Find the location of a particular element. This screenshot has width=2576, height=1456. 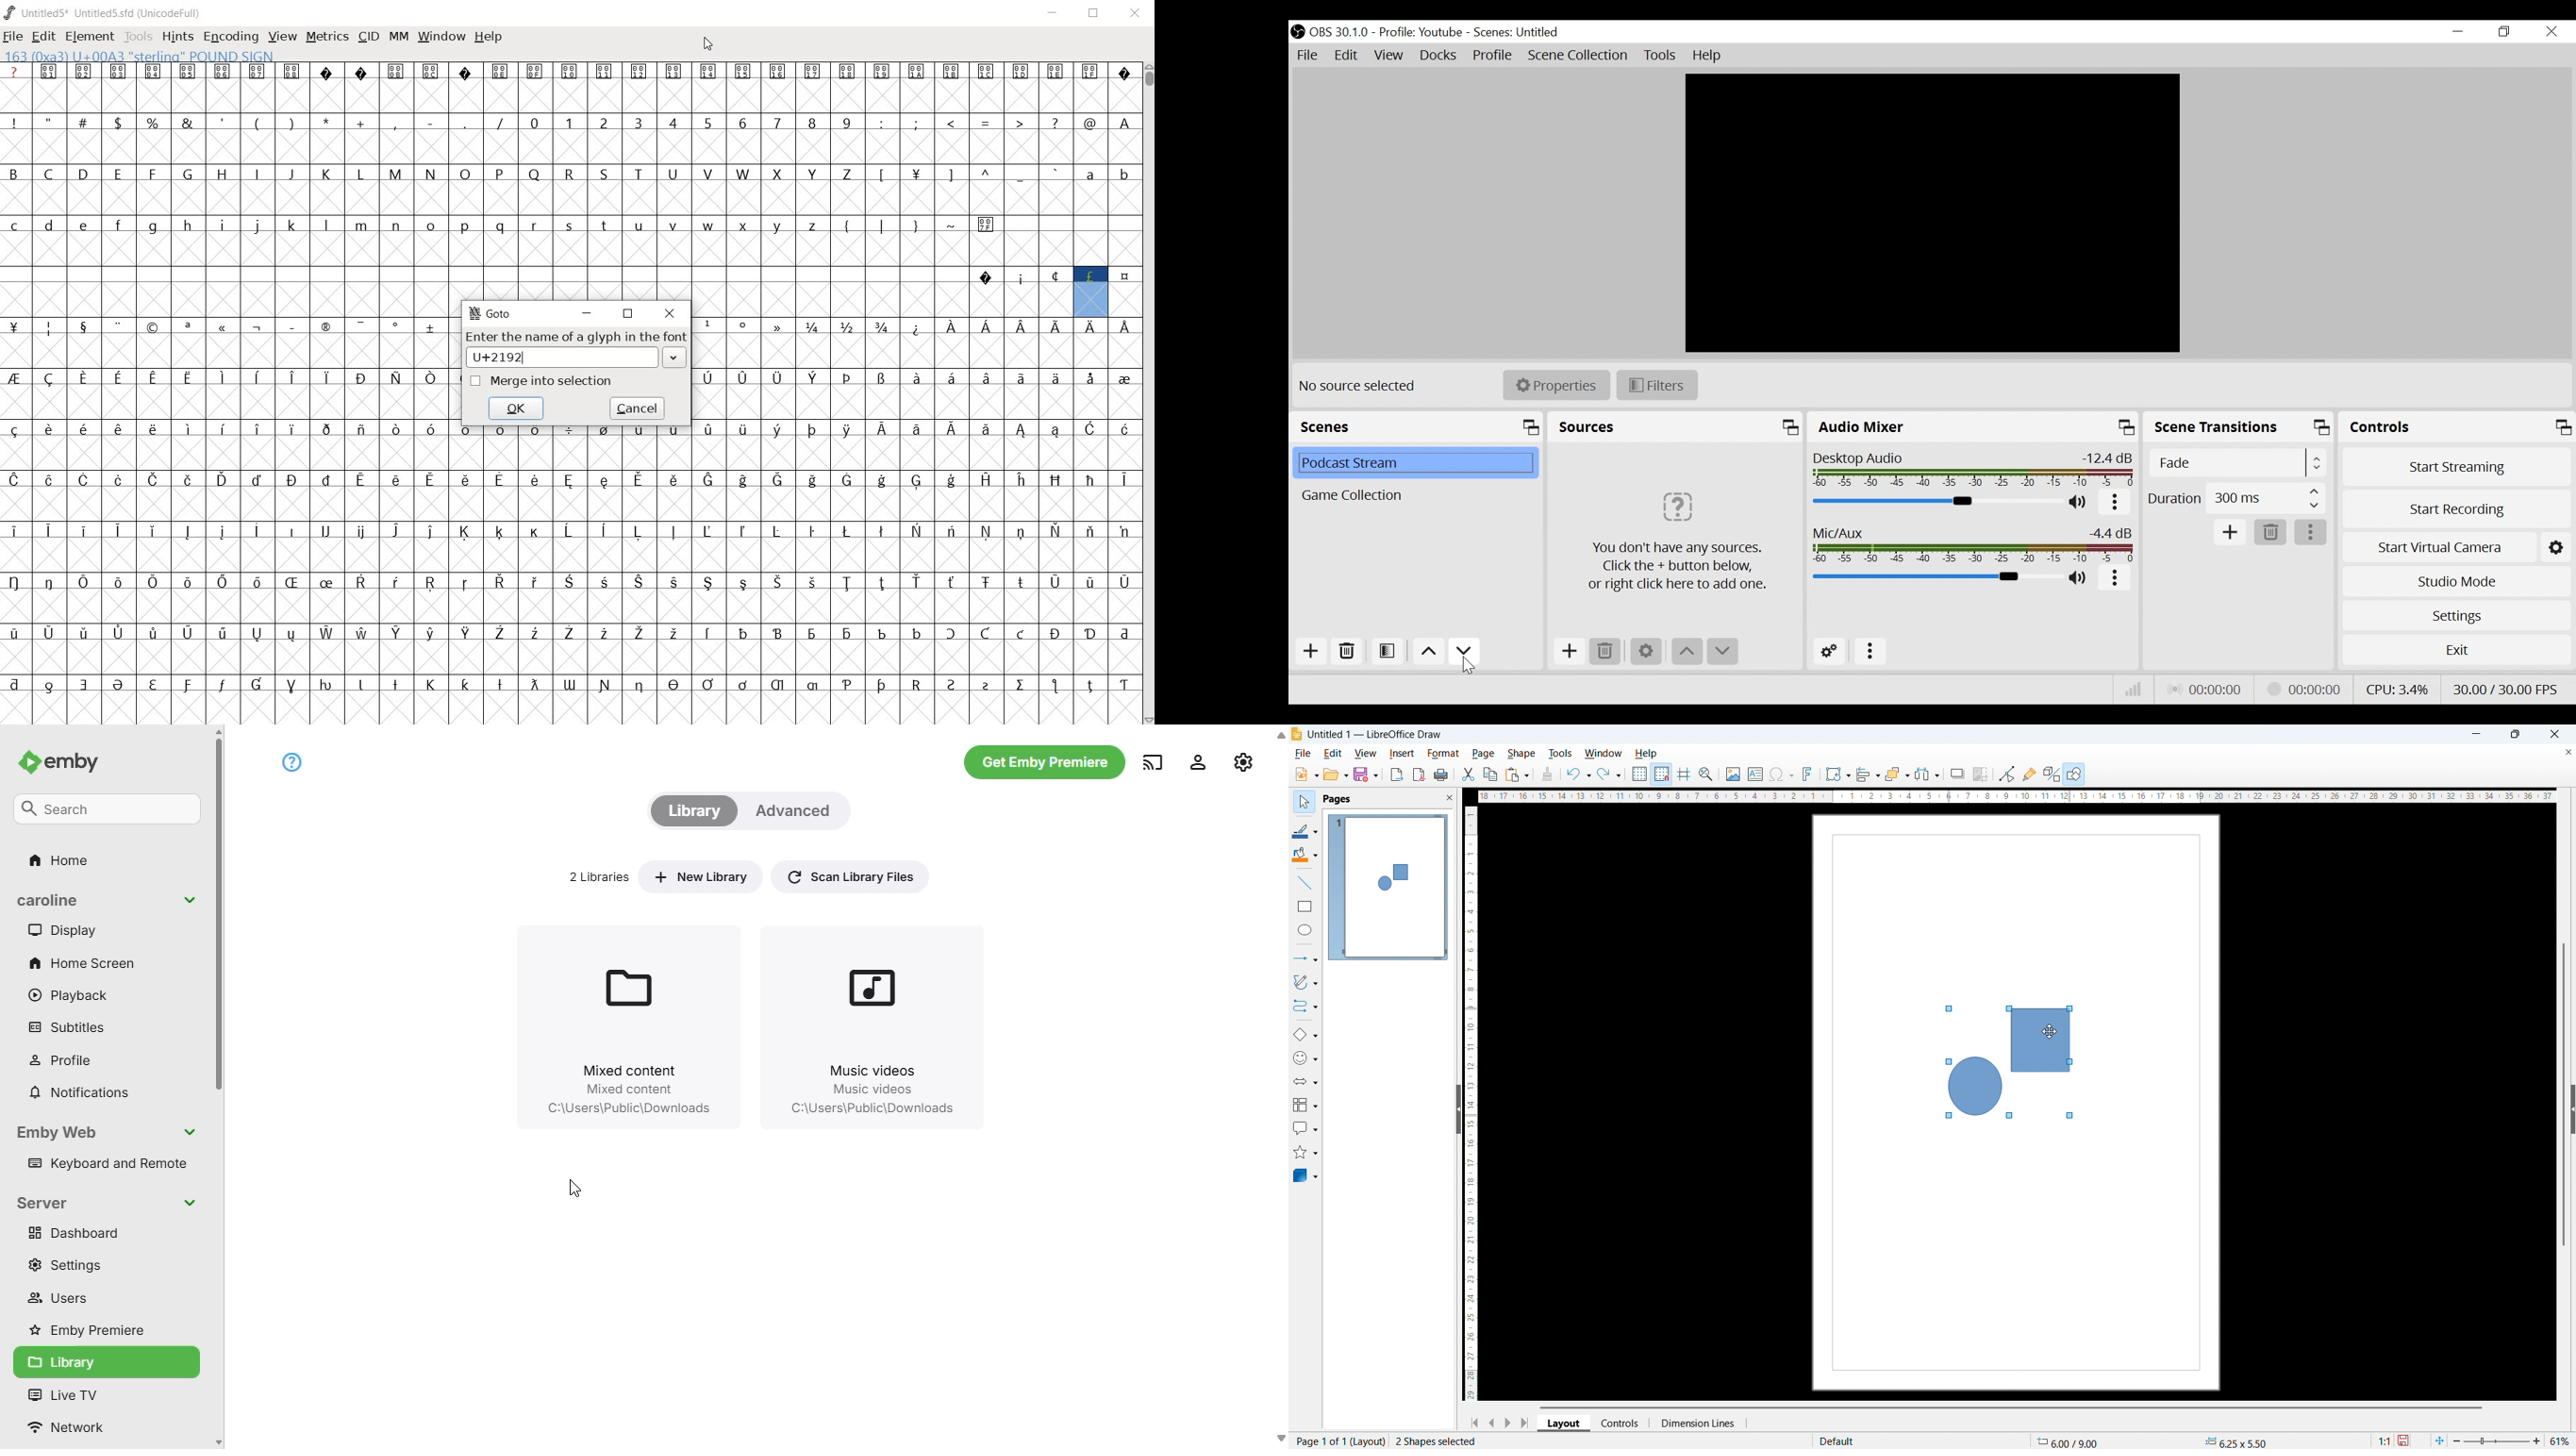

vertical ruler is located at coordinates (1470, 1104).